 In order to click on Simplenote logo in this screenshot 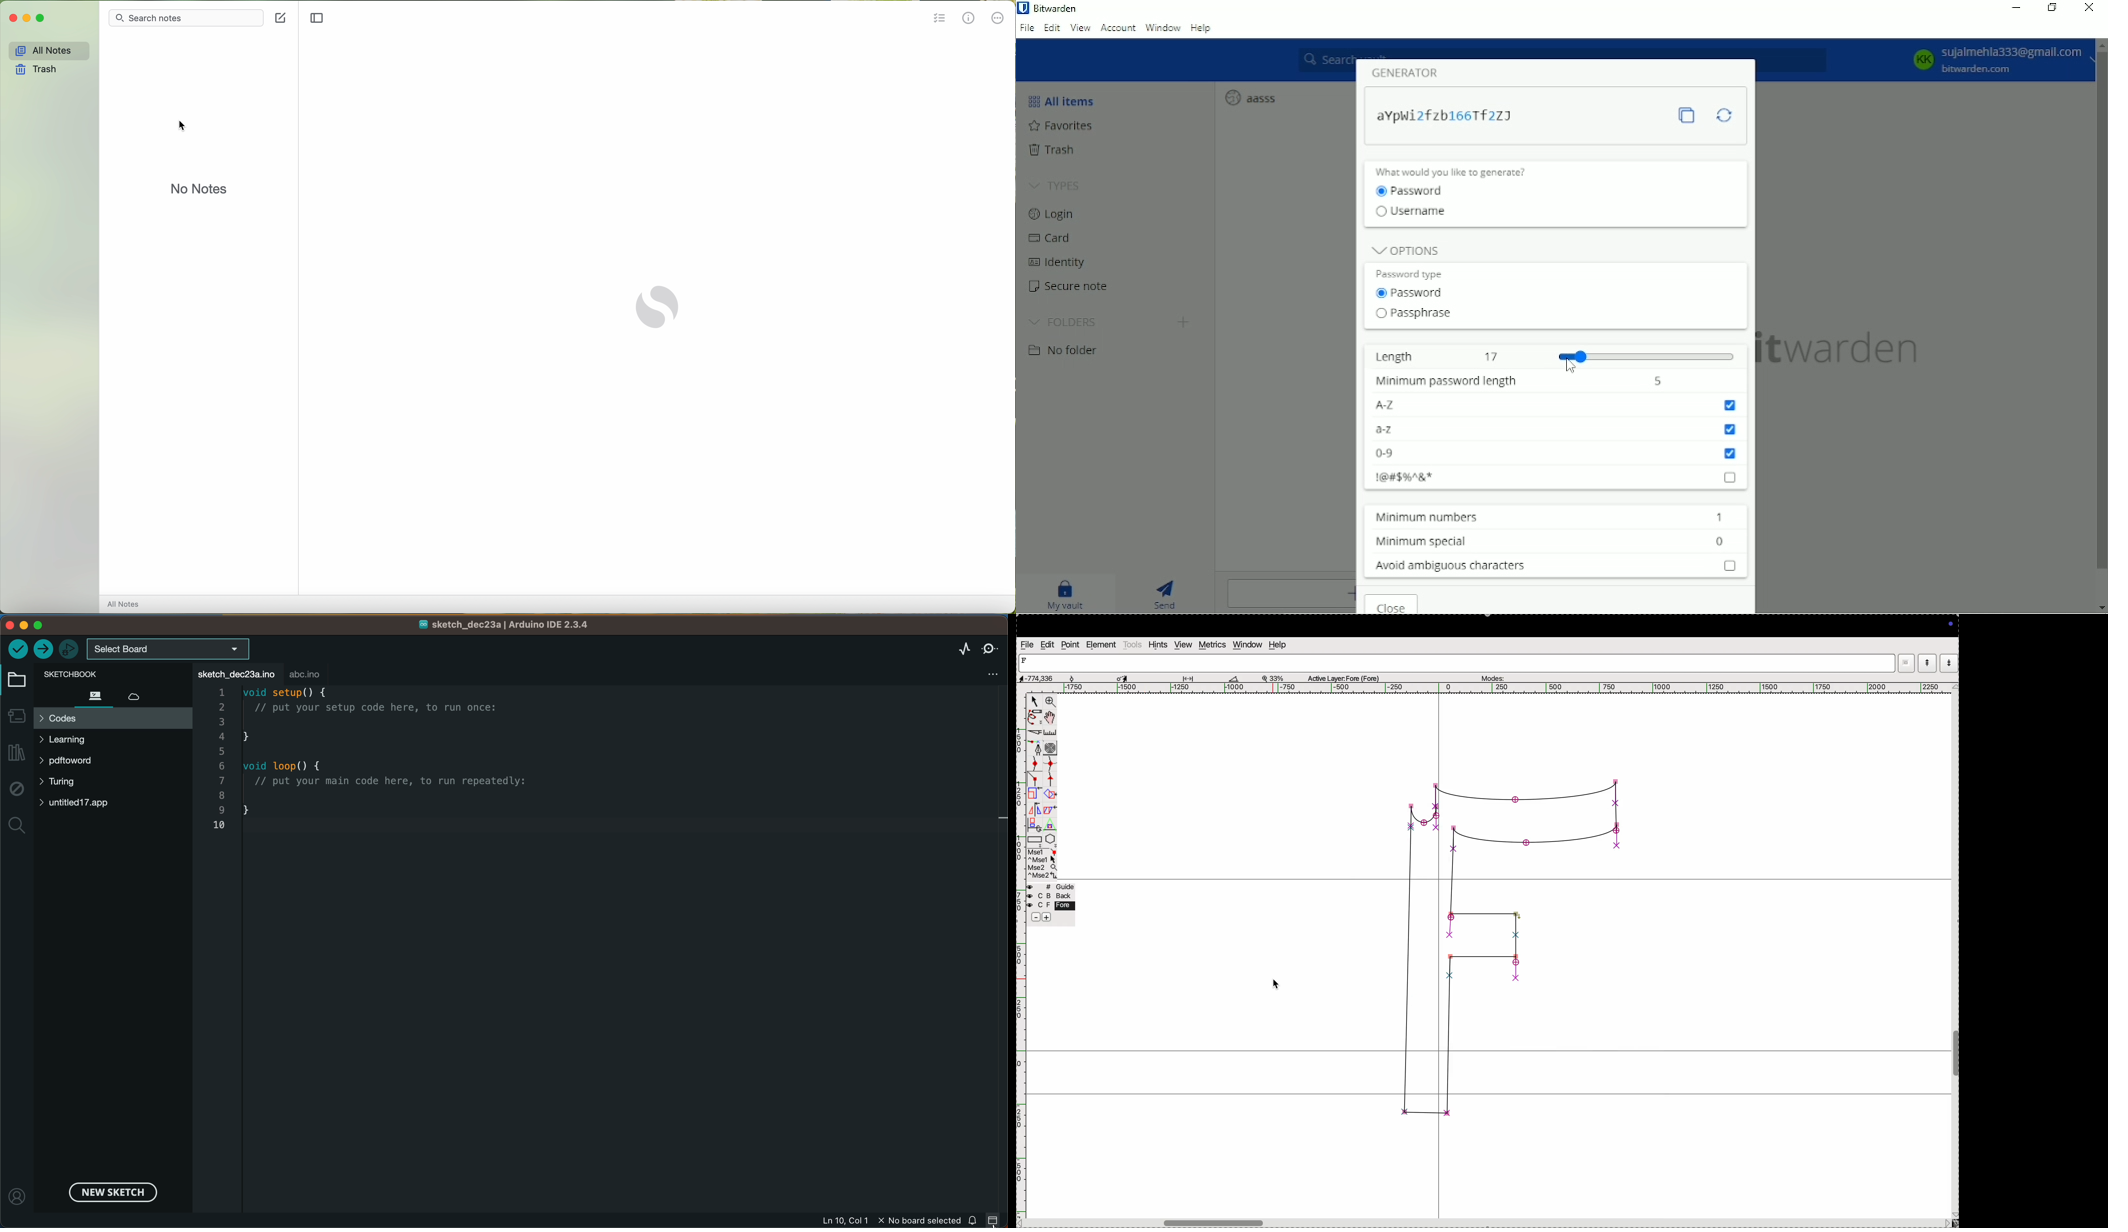, I will do `click(662, 306)`.